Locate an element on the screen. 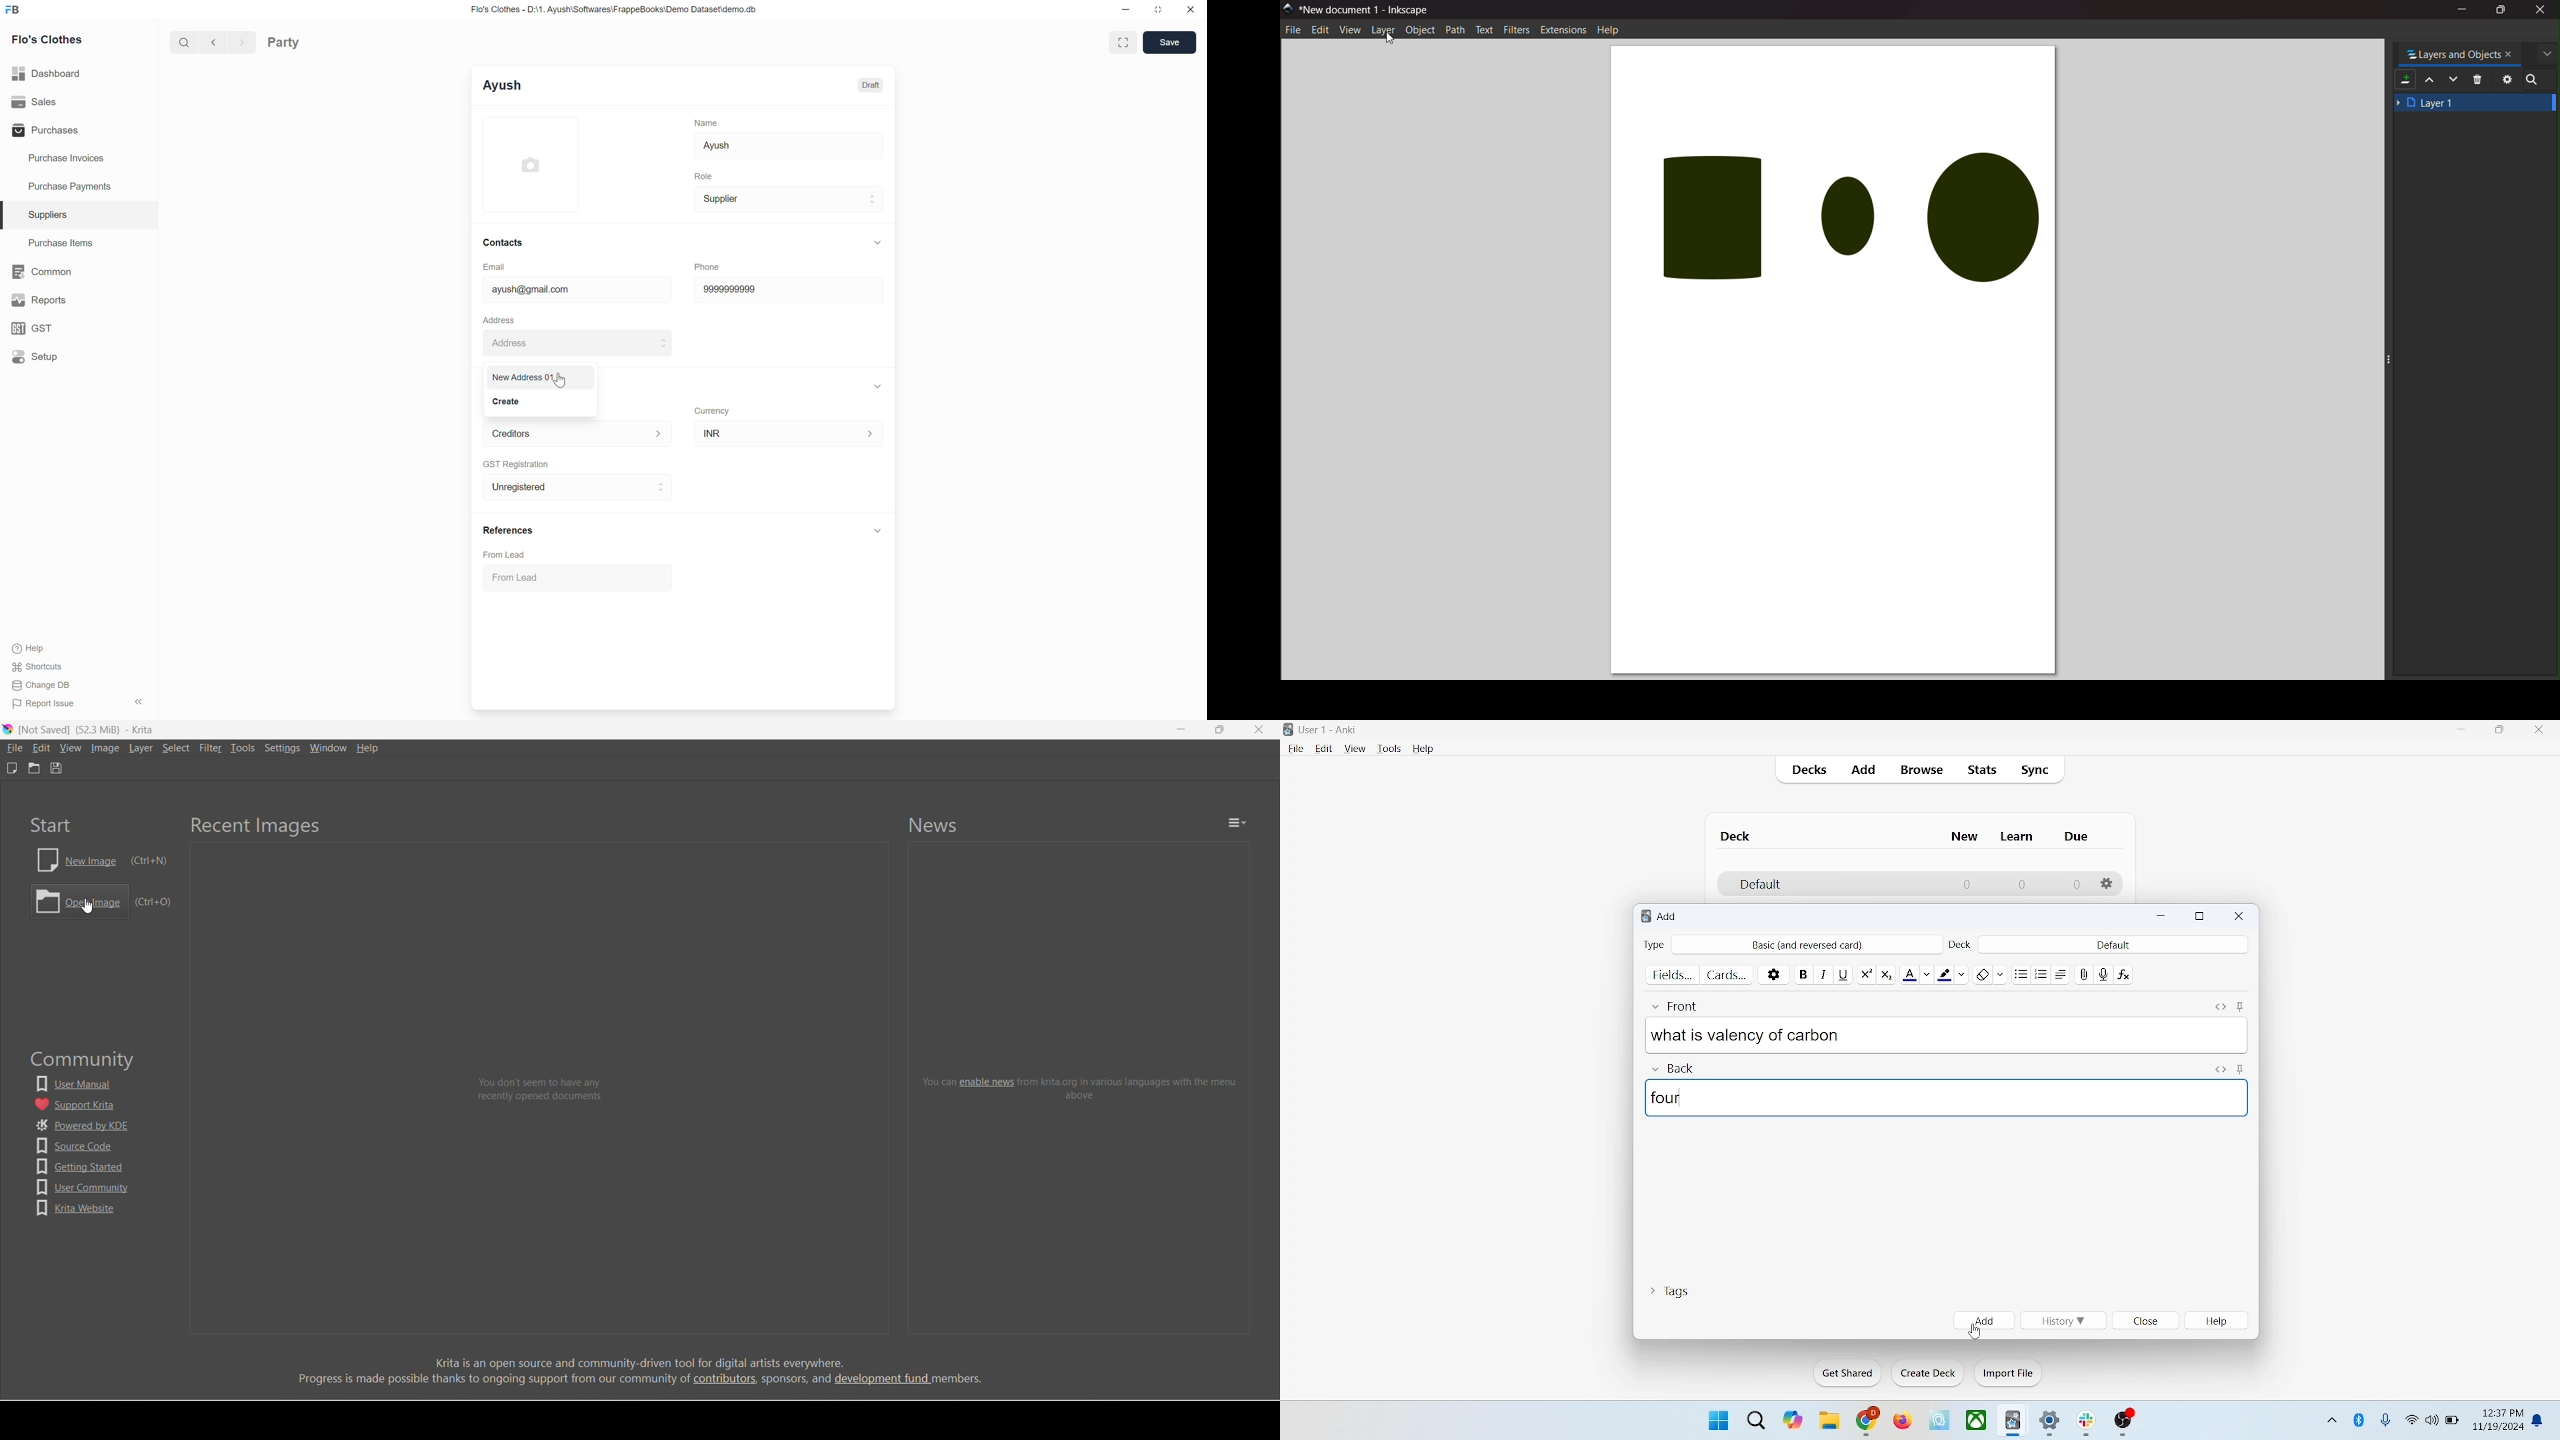 This screenshot has width=2576, height=1456. icon is located at coordinates (2125, 1423).